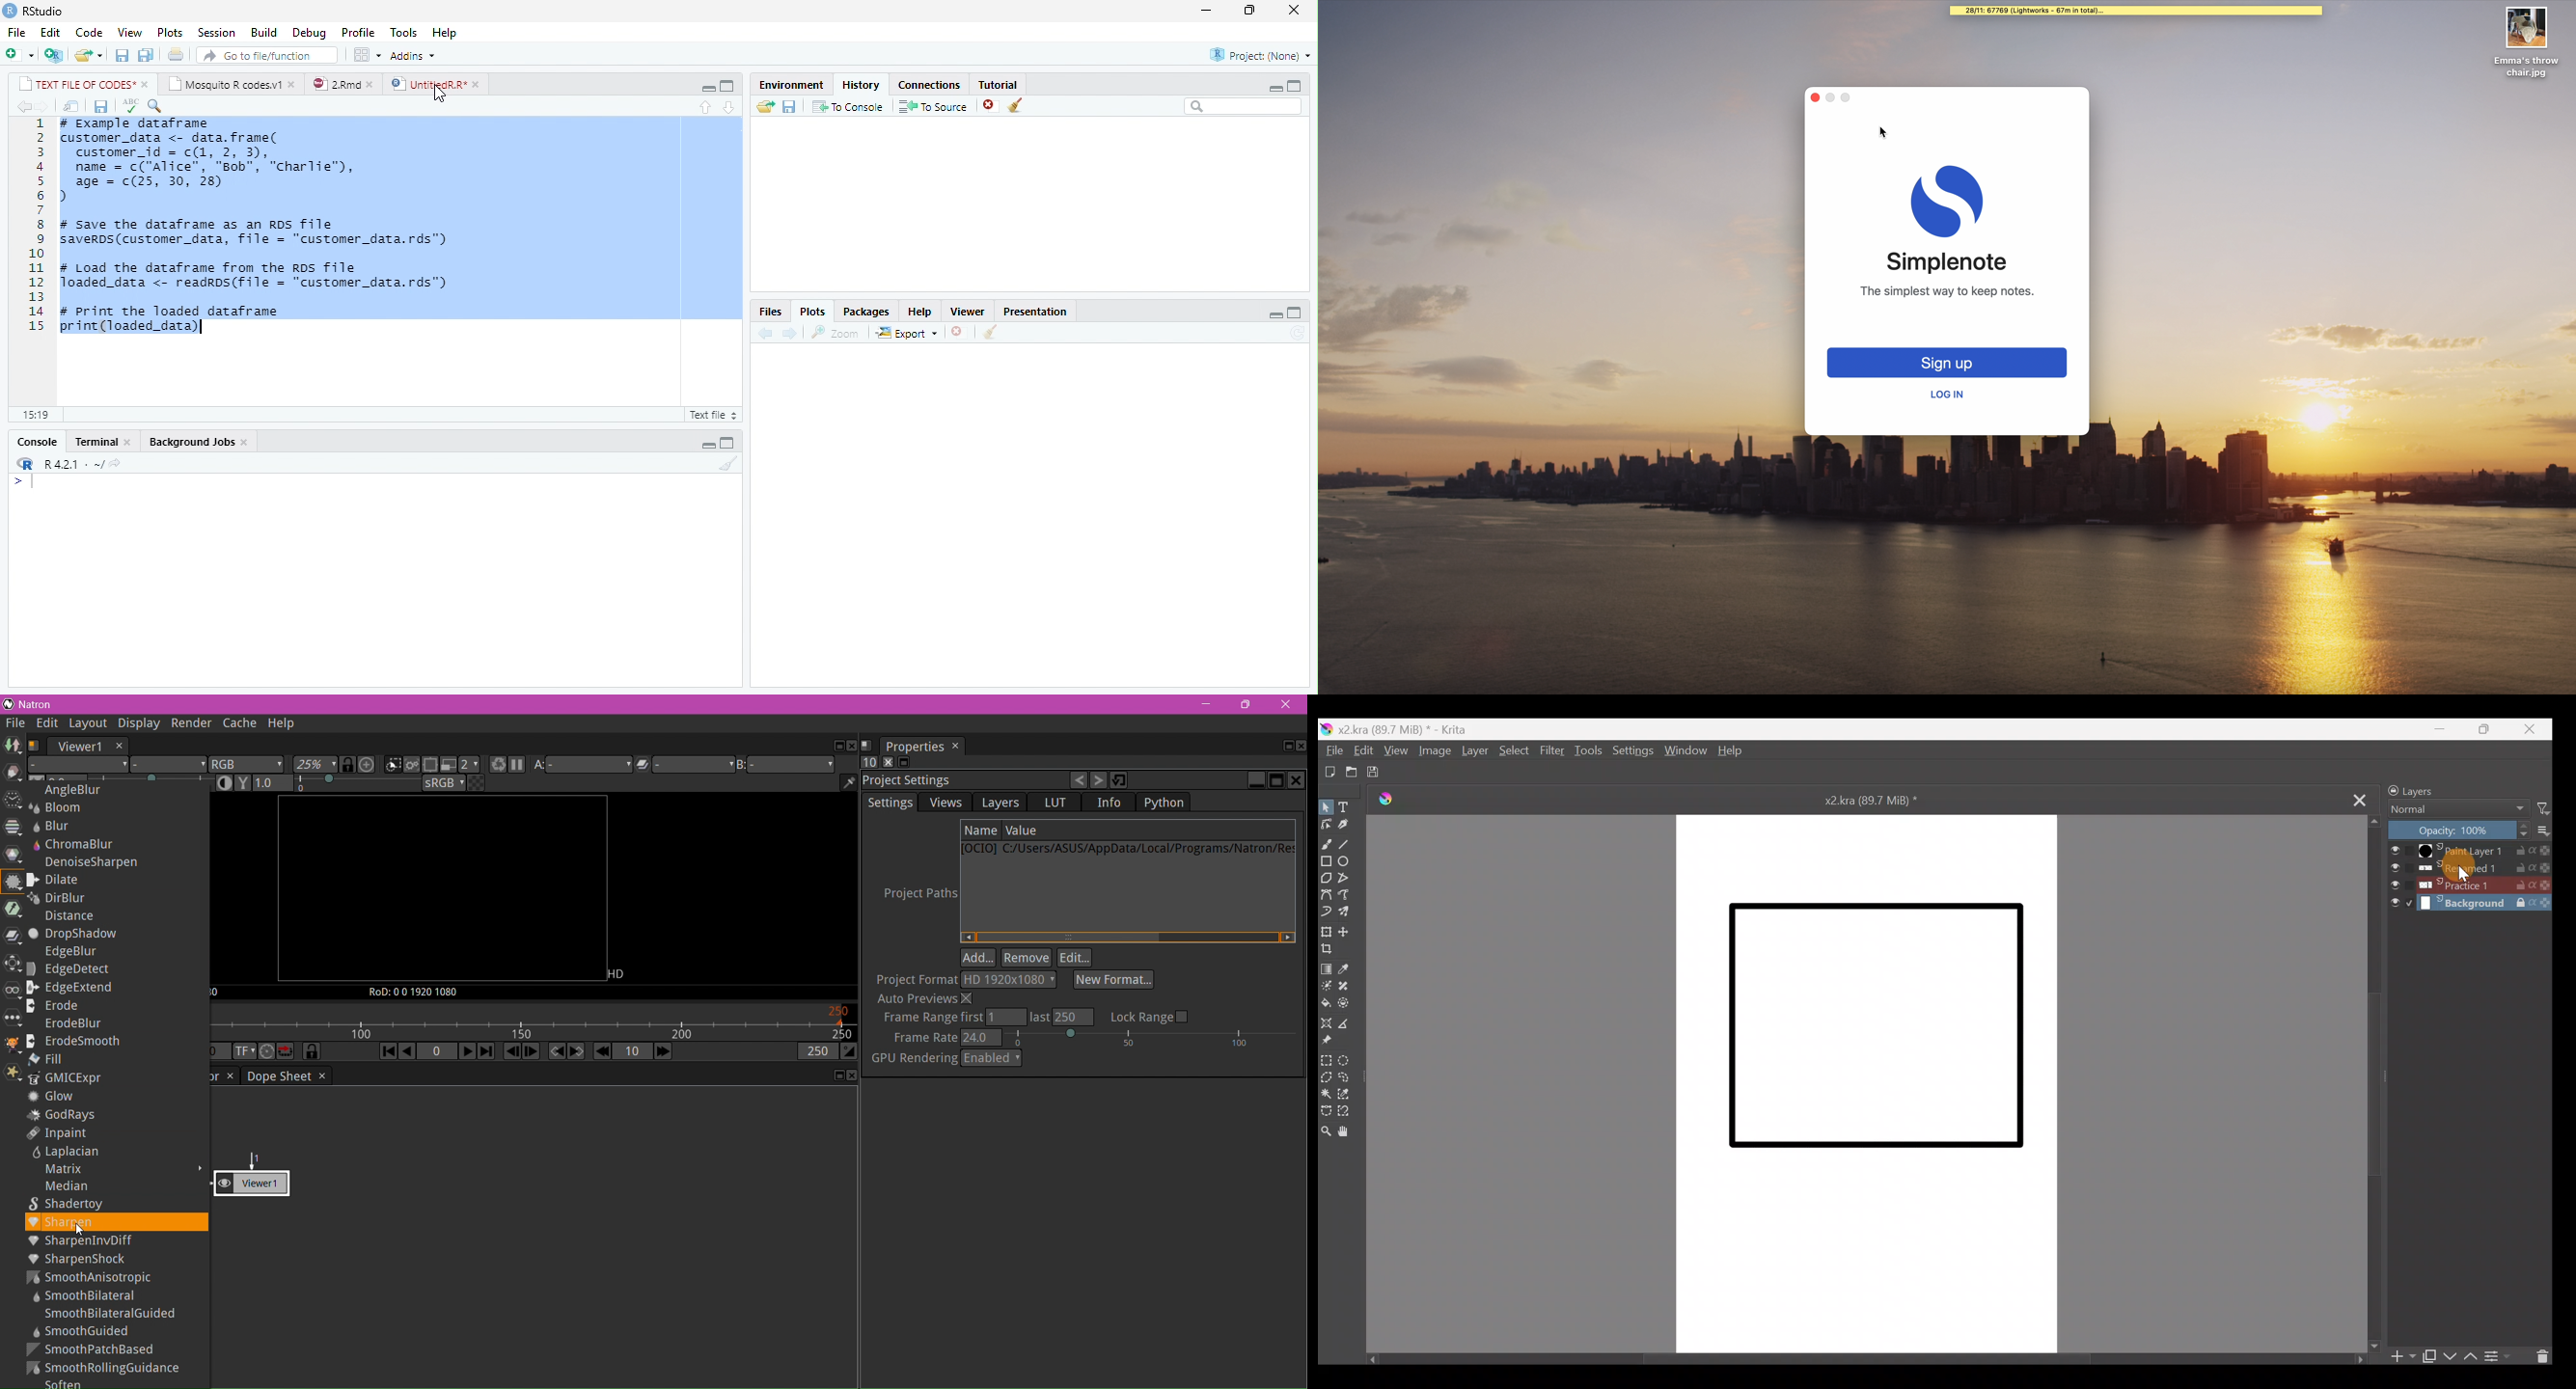 This screenshot has width=2576, height=1400. I want to click on Files, so click(770, 312).